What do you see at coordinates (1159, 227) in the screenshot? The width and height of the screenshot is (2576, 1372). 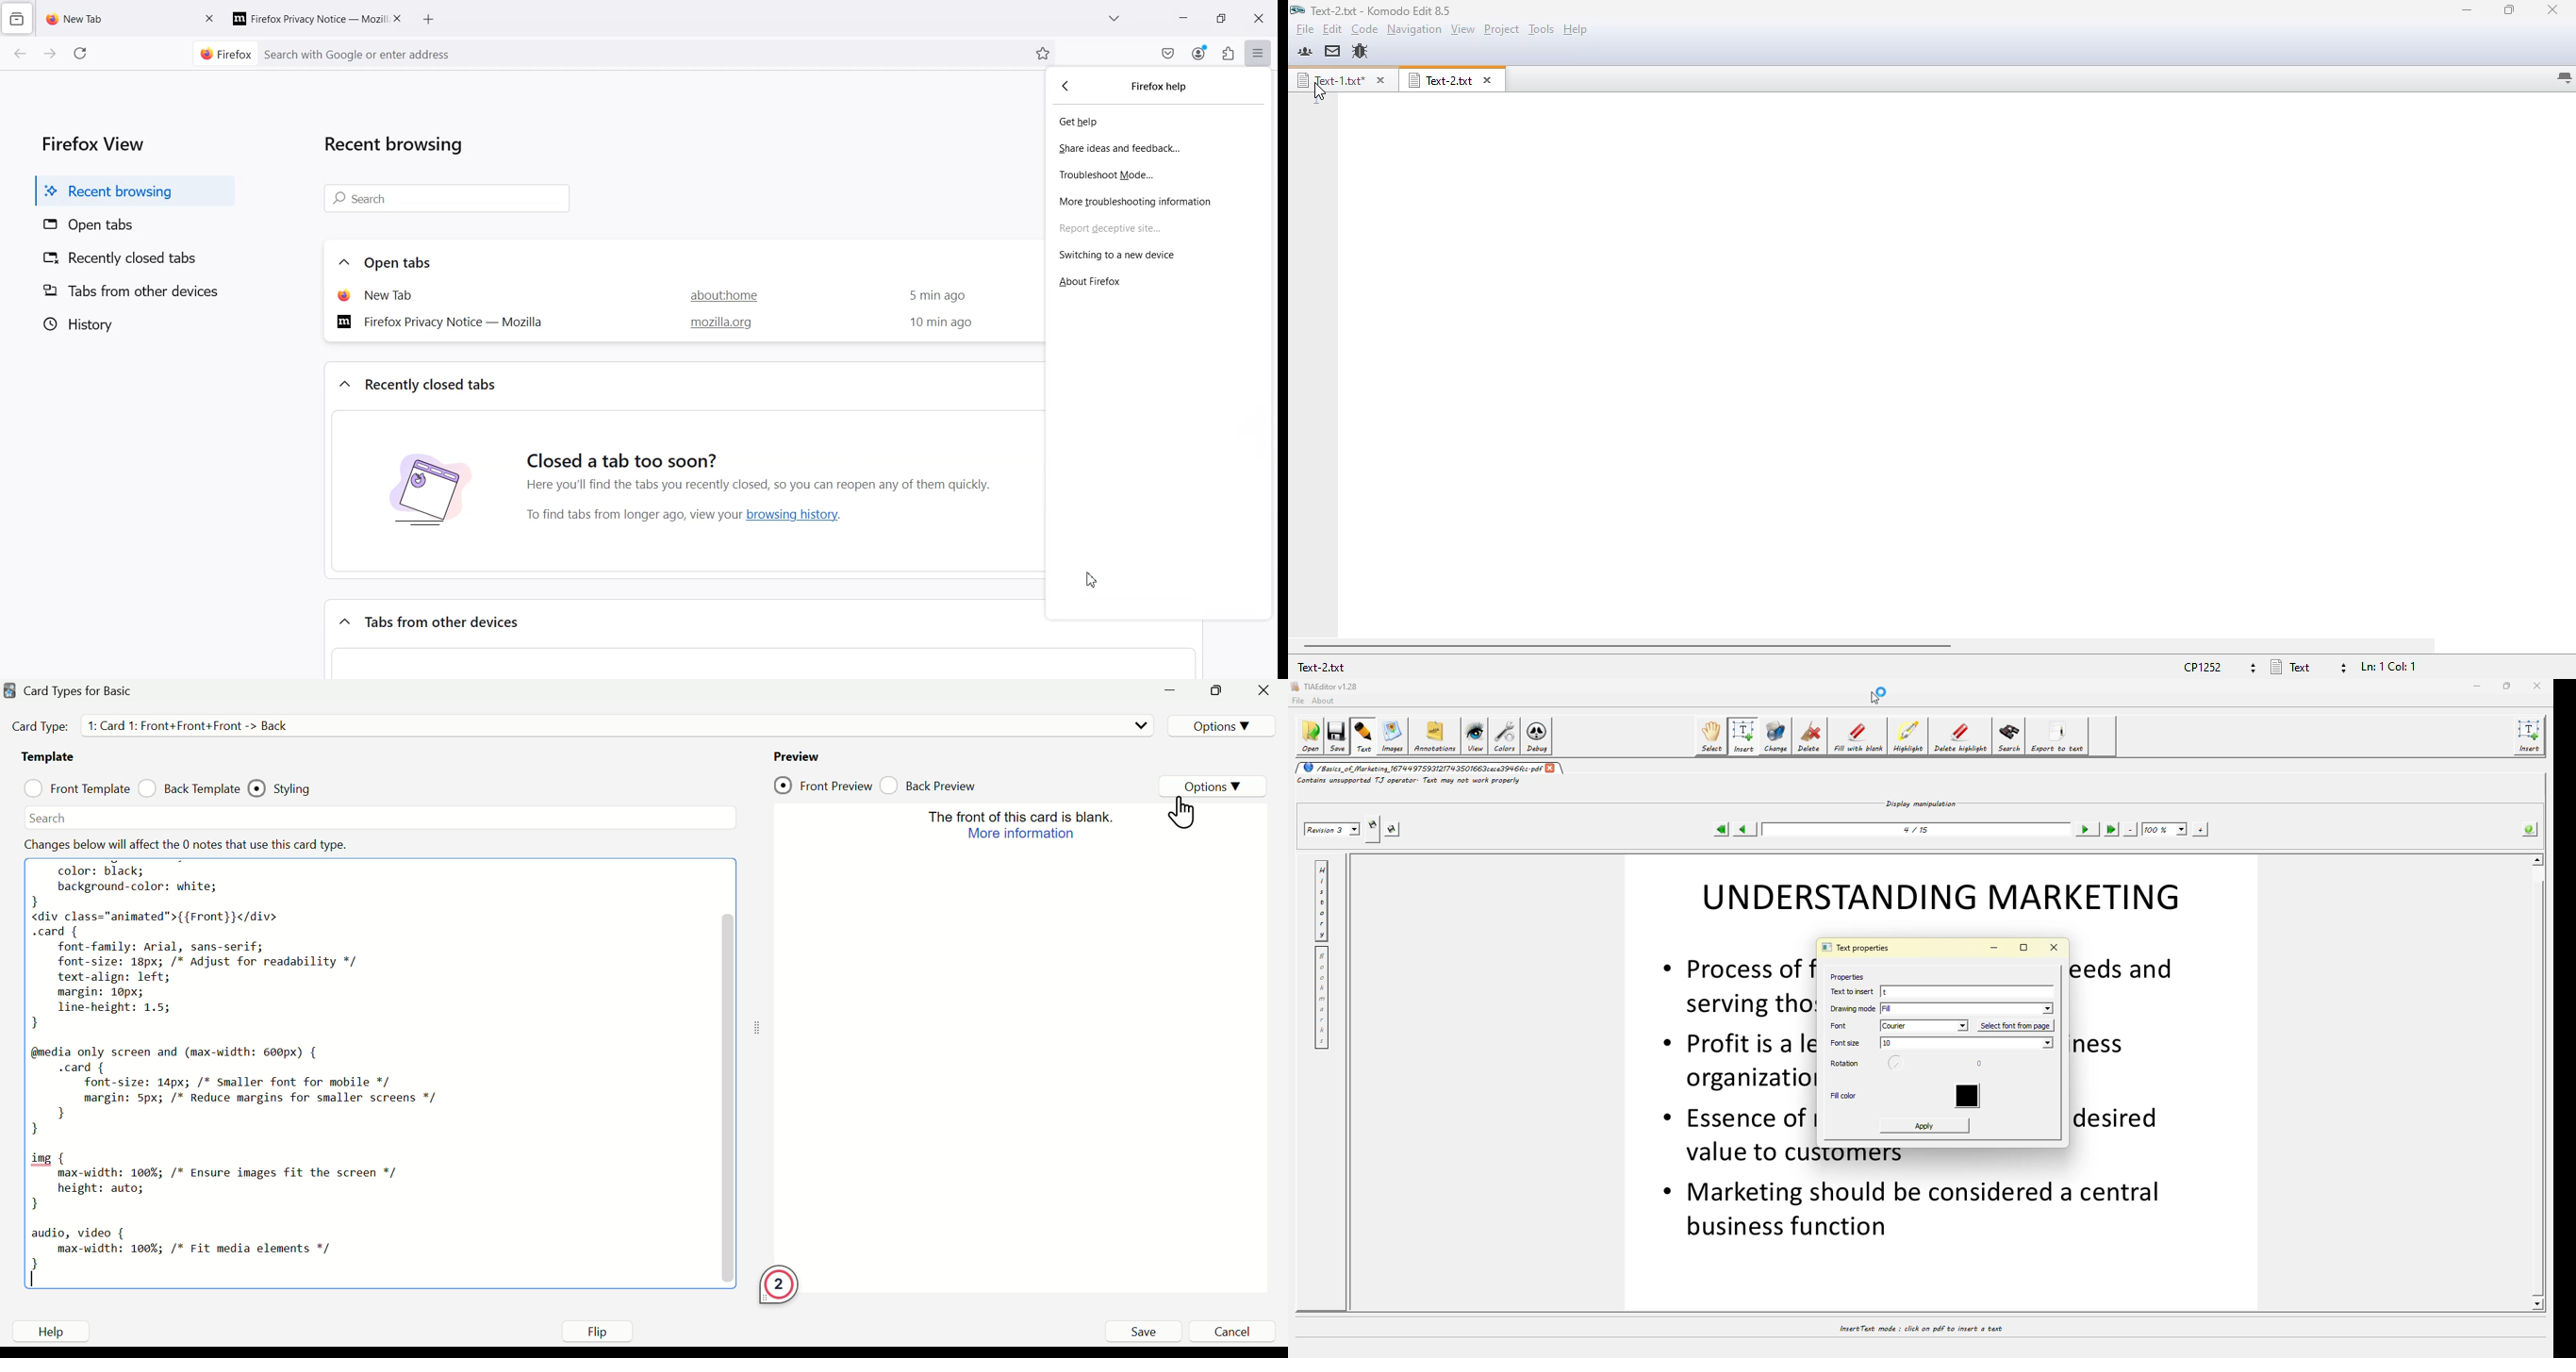 I see `Report deceptive site` at bounding box center [1159, 227].